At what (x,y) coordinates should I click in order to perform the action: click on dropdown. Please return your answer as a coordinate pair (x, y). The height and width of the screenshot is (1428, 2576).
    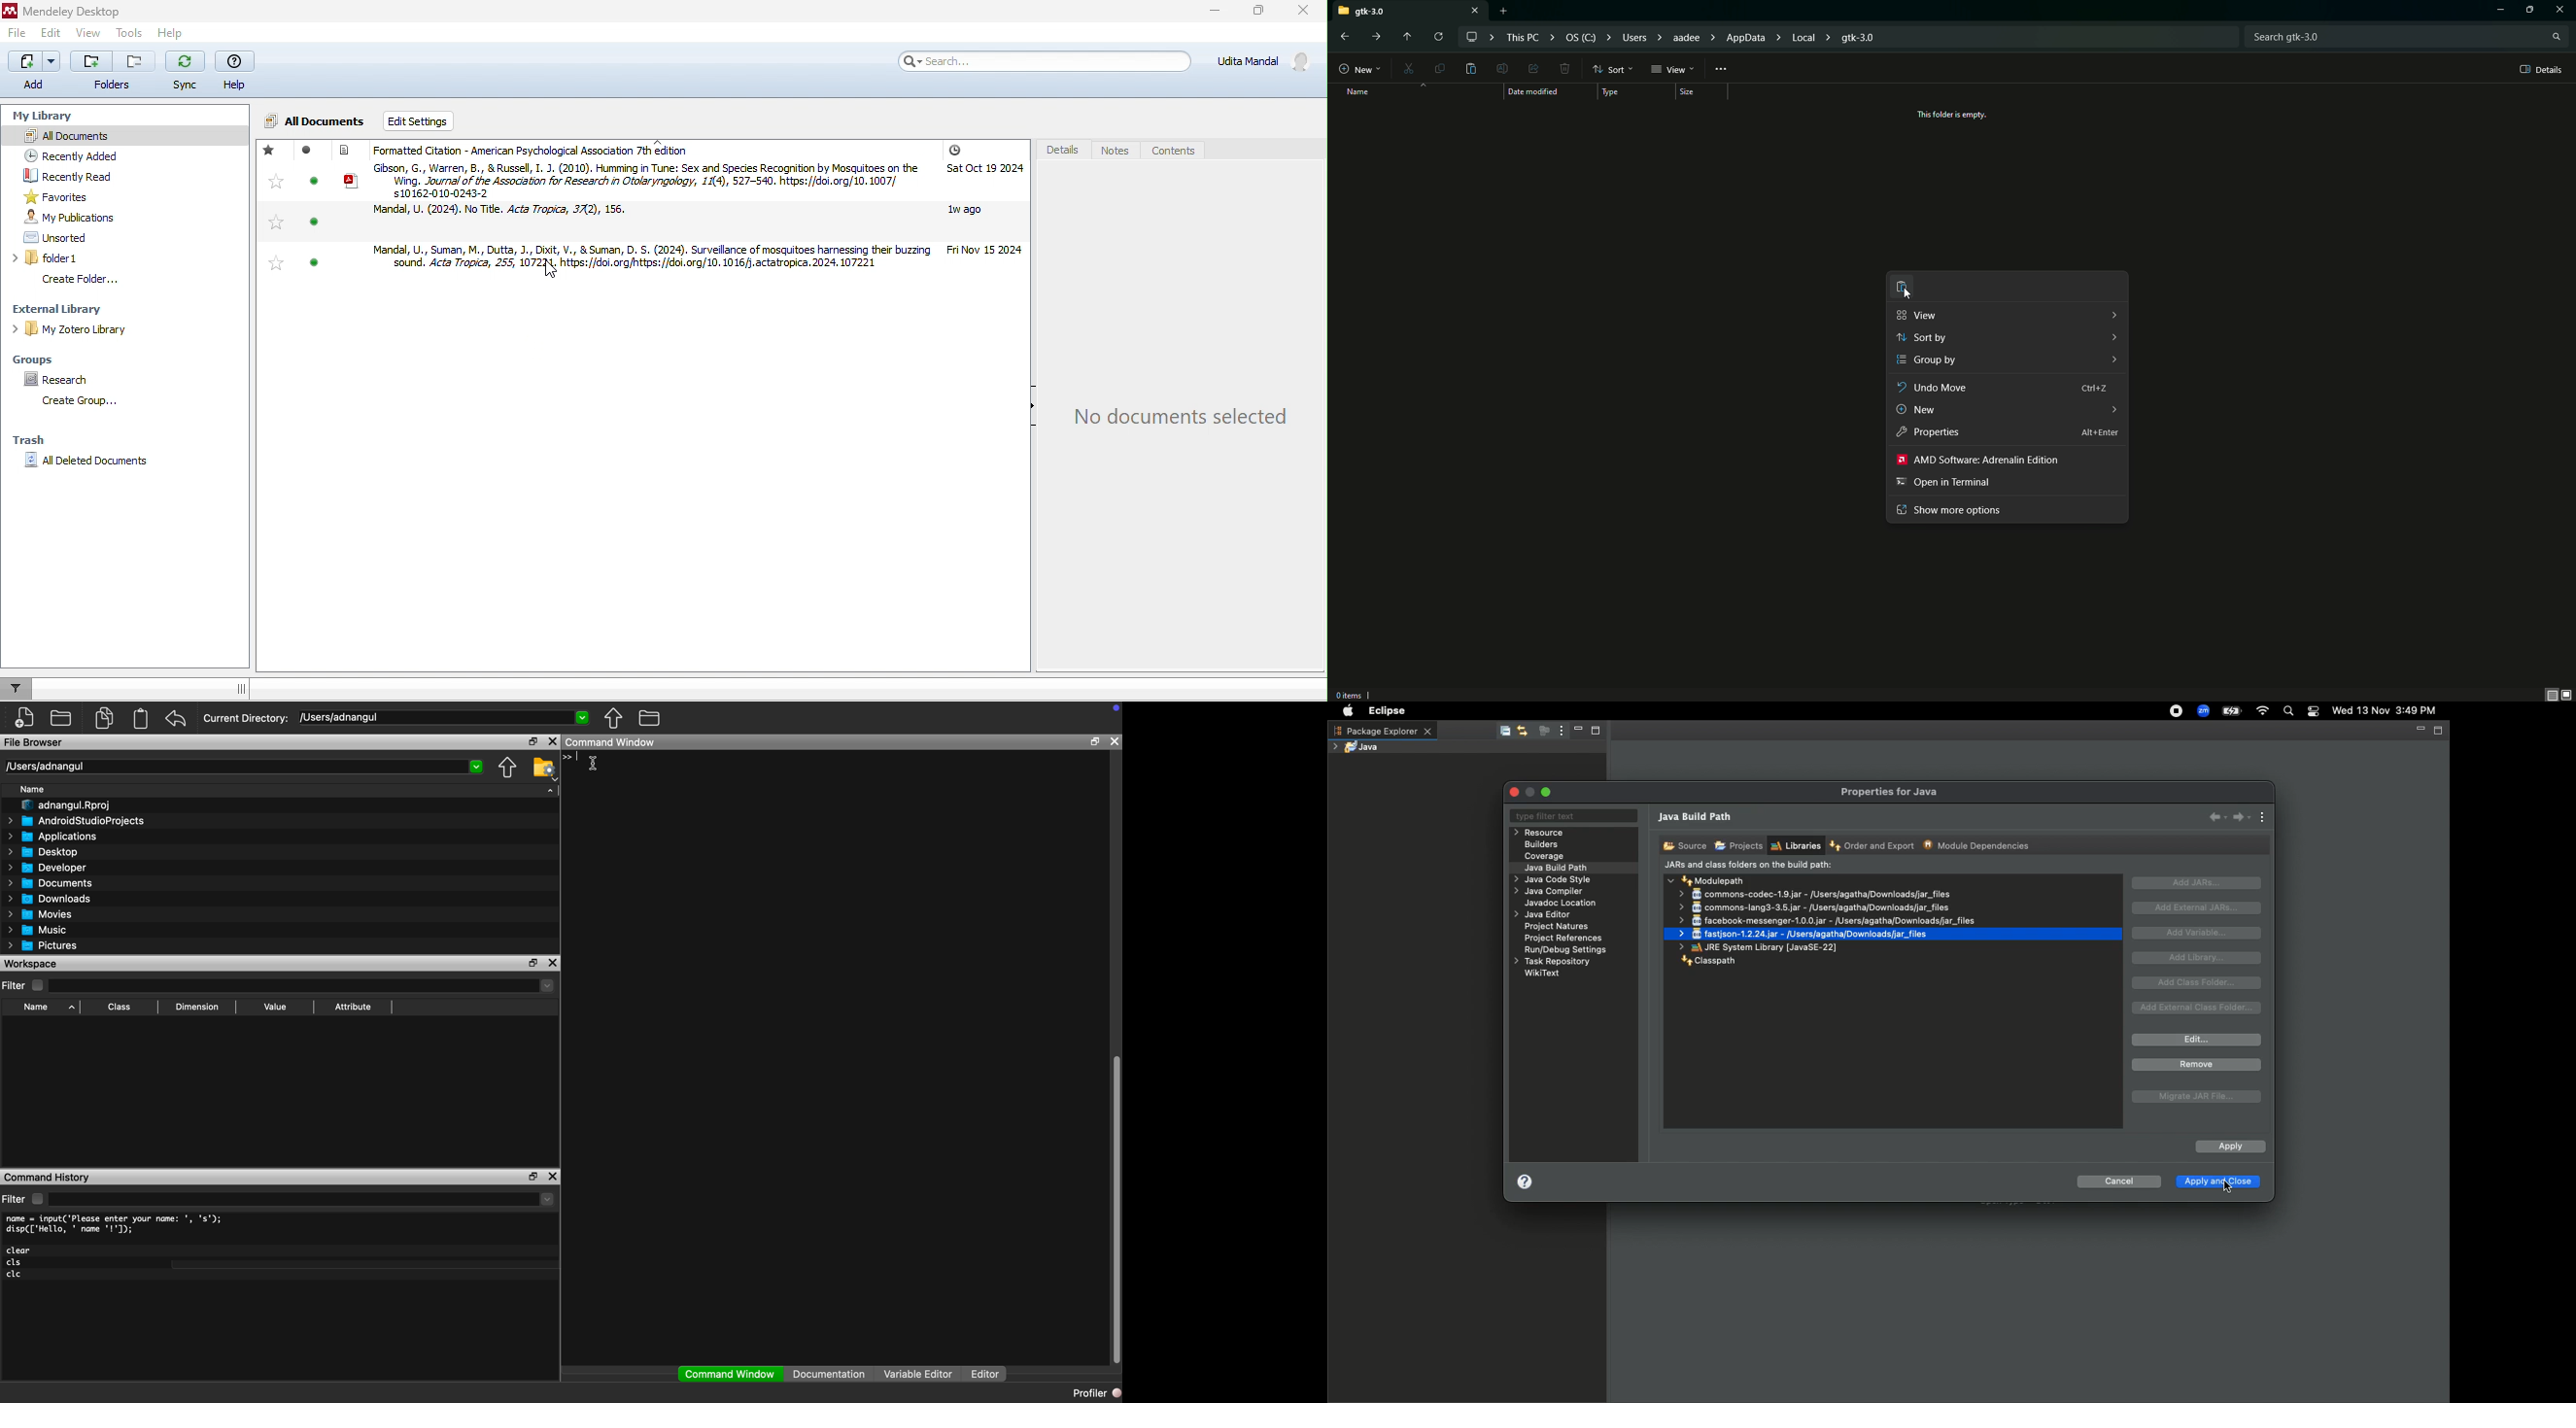
    Looking at the image, I should click on (546, 985).